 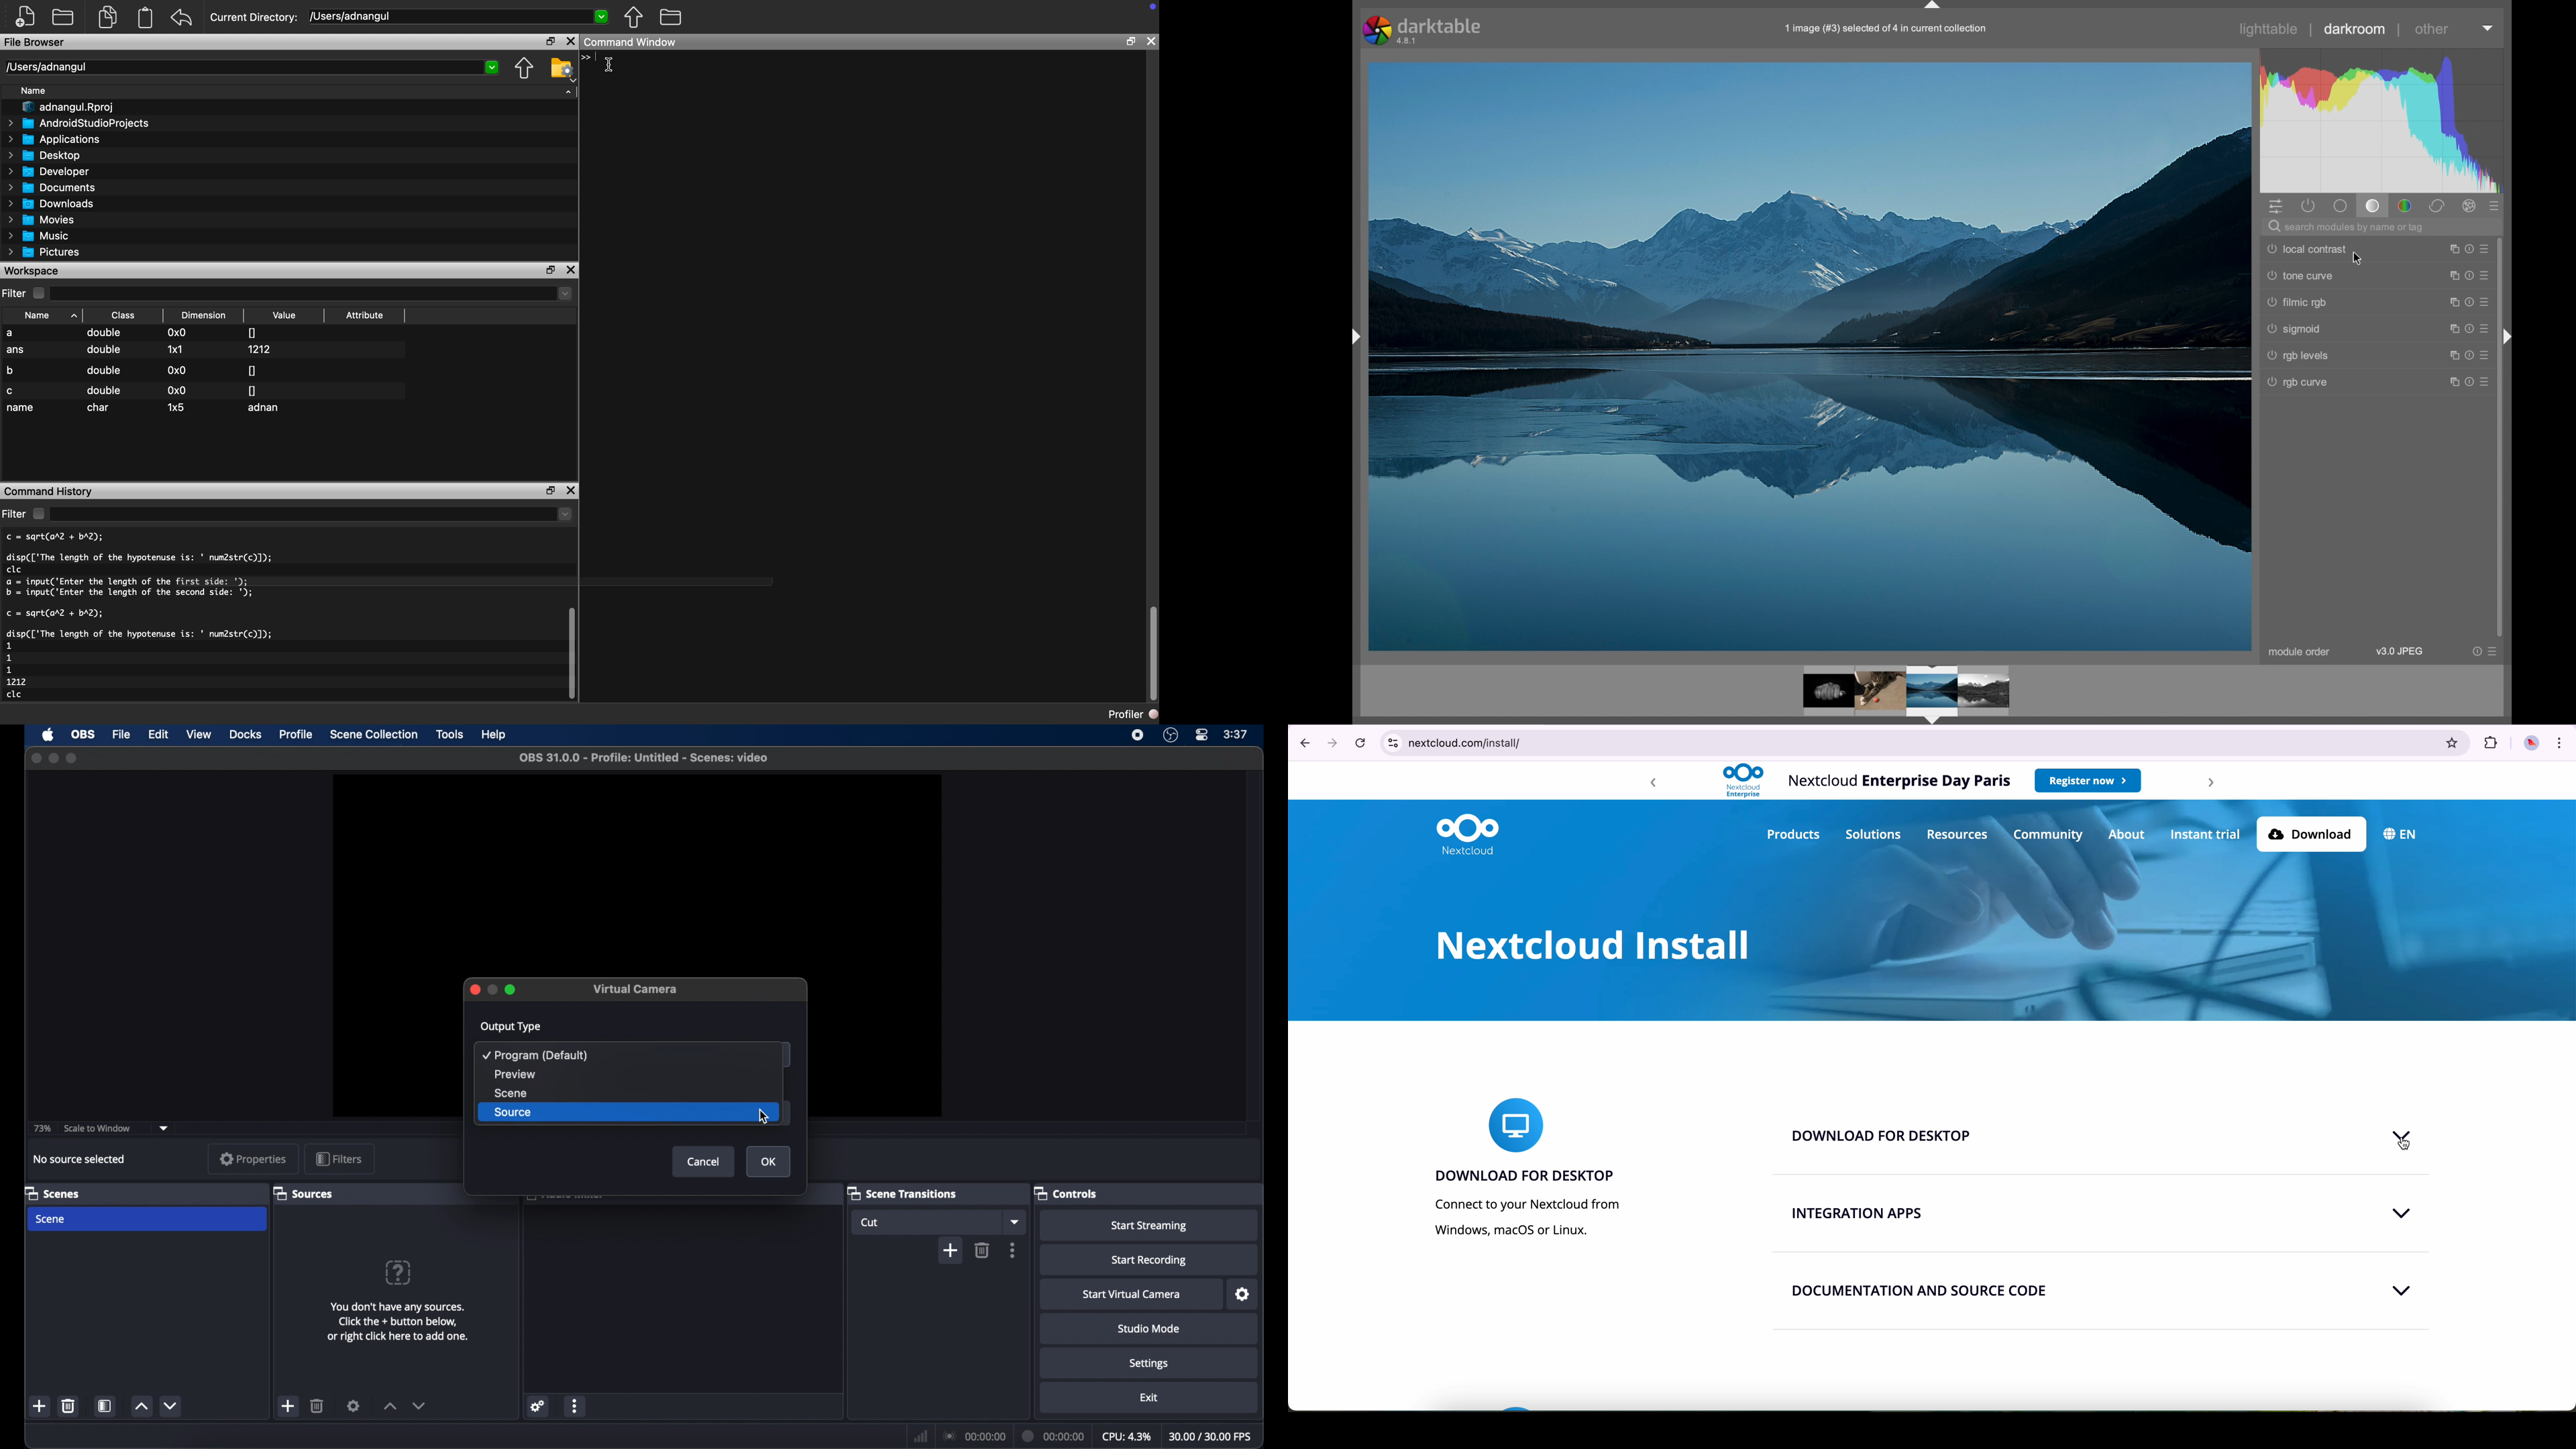 What do you see at coordinates (524, 69) in the screenshot?
I see `move up` at bounding box center [524, 69].